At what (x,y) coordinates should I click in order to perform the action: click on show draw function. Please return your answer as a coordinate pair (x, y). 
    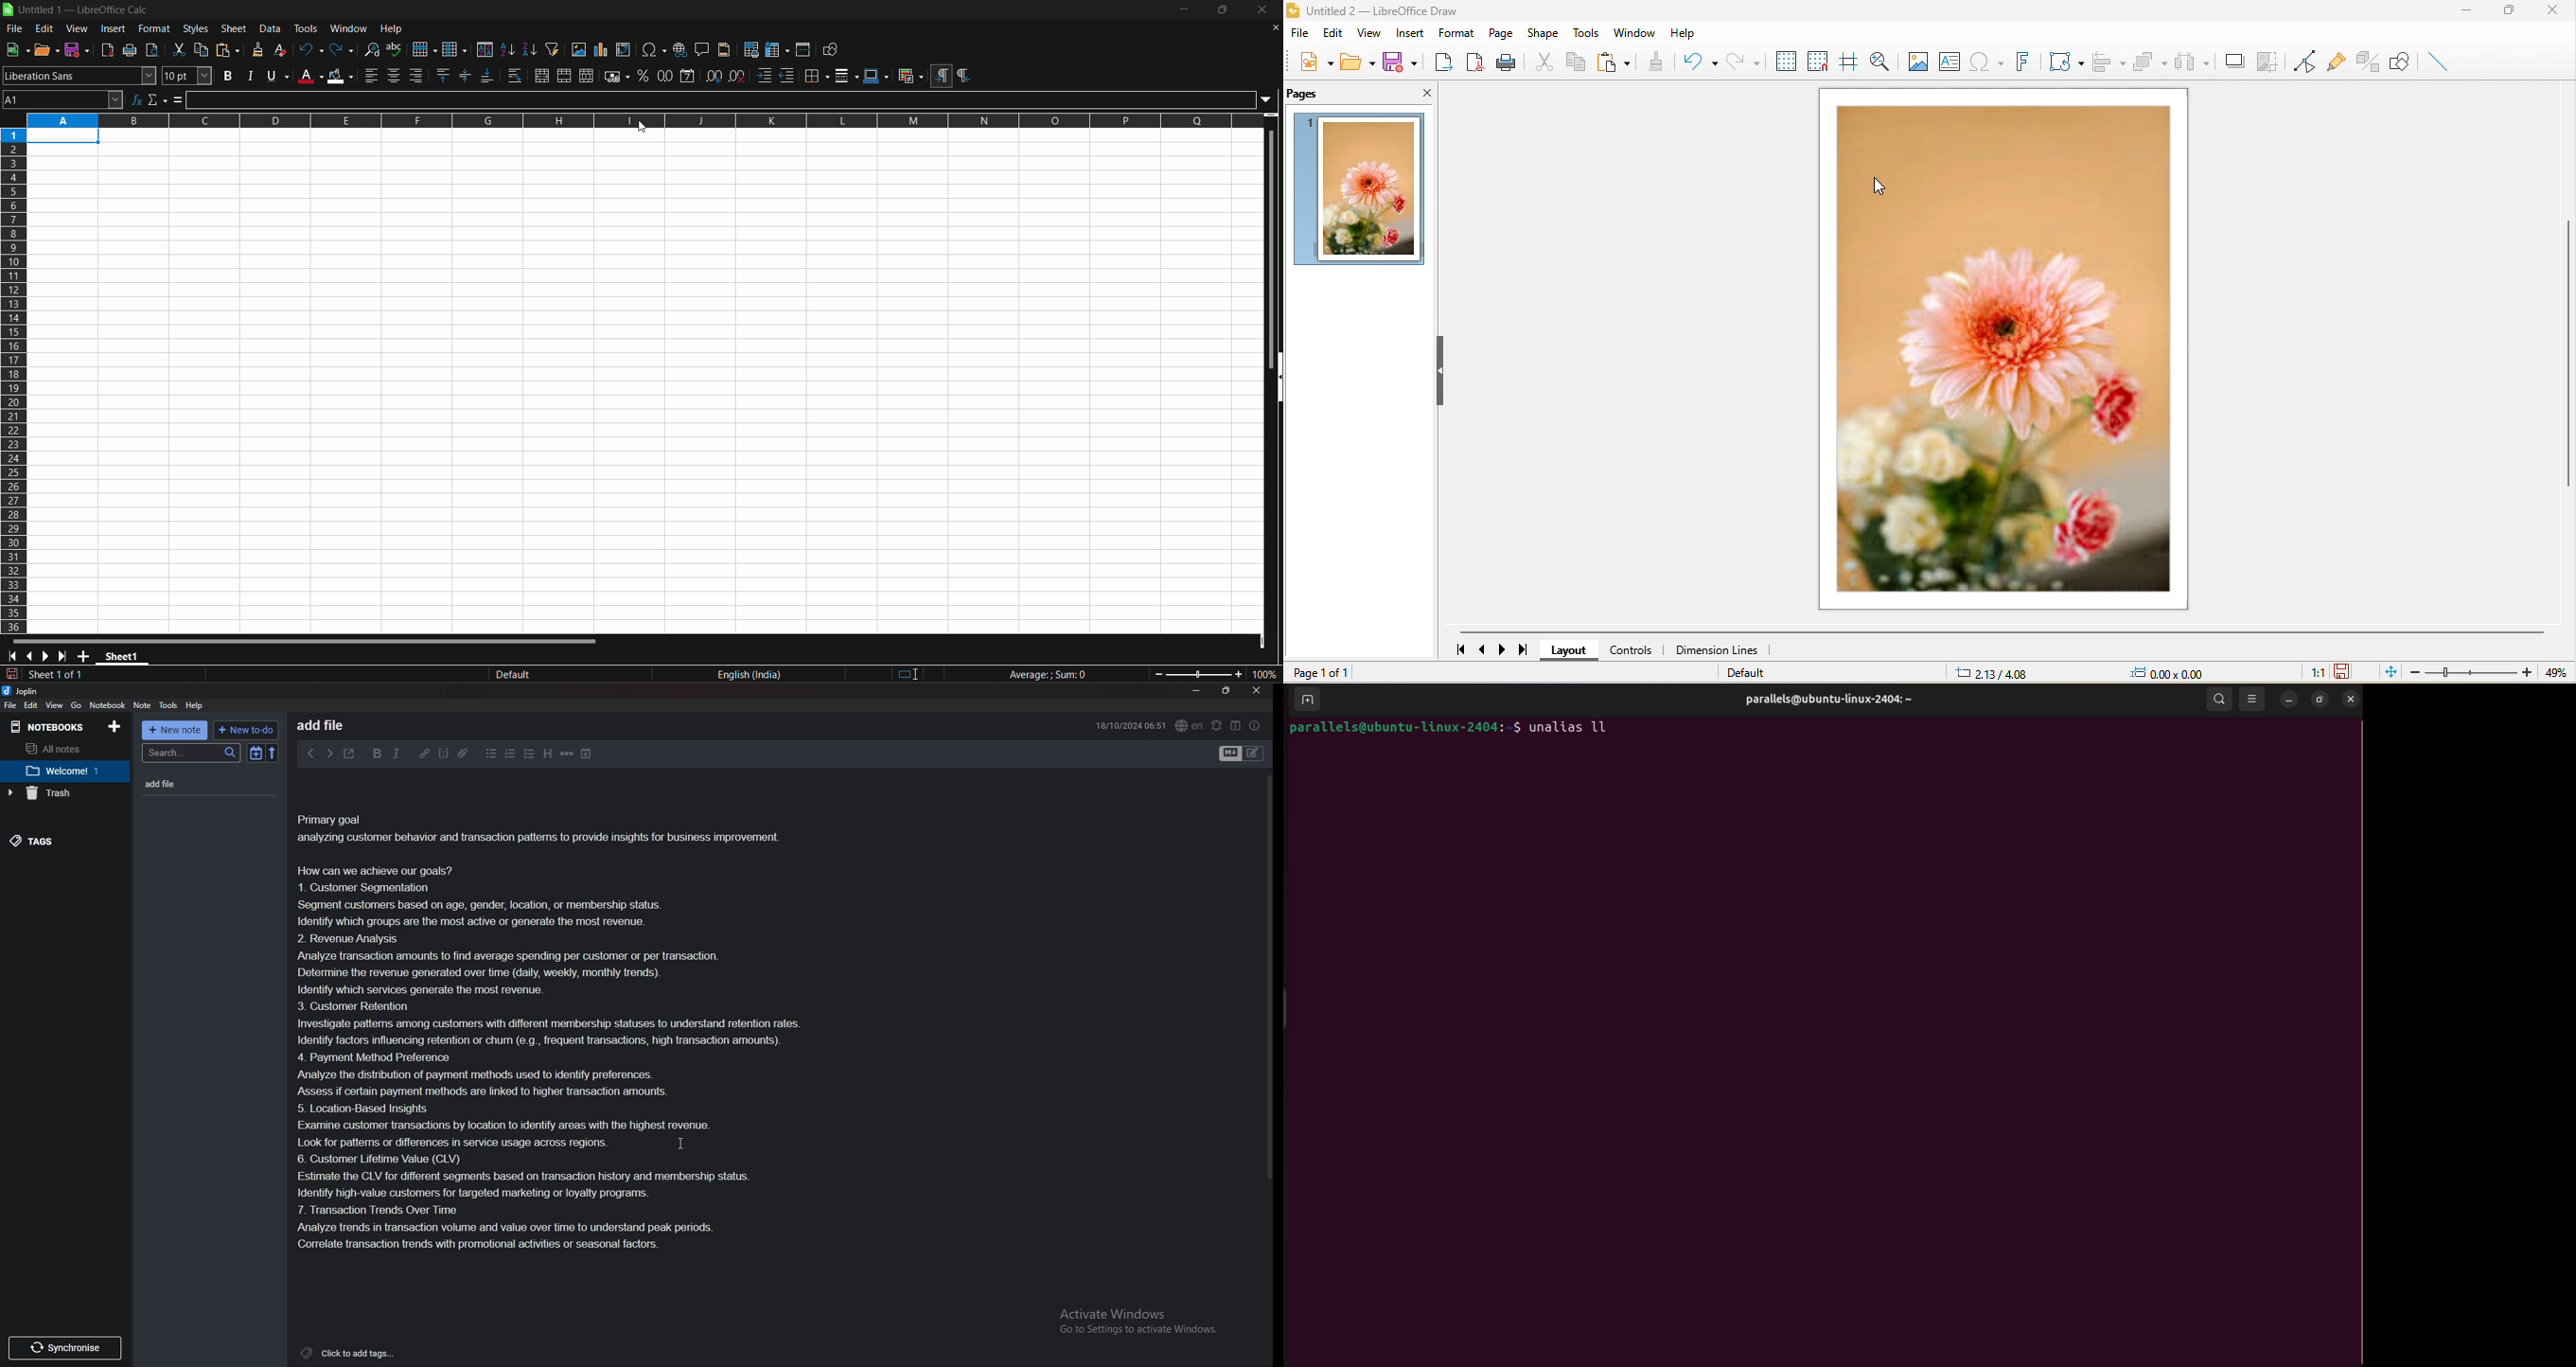
    Looking at the image, I should click on (2401, 62).